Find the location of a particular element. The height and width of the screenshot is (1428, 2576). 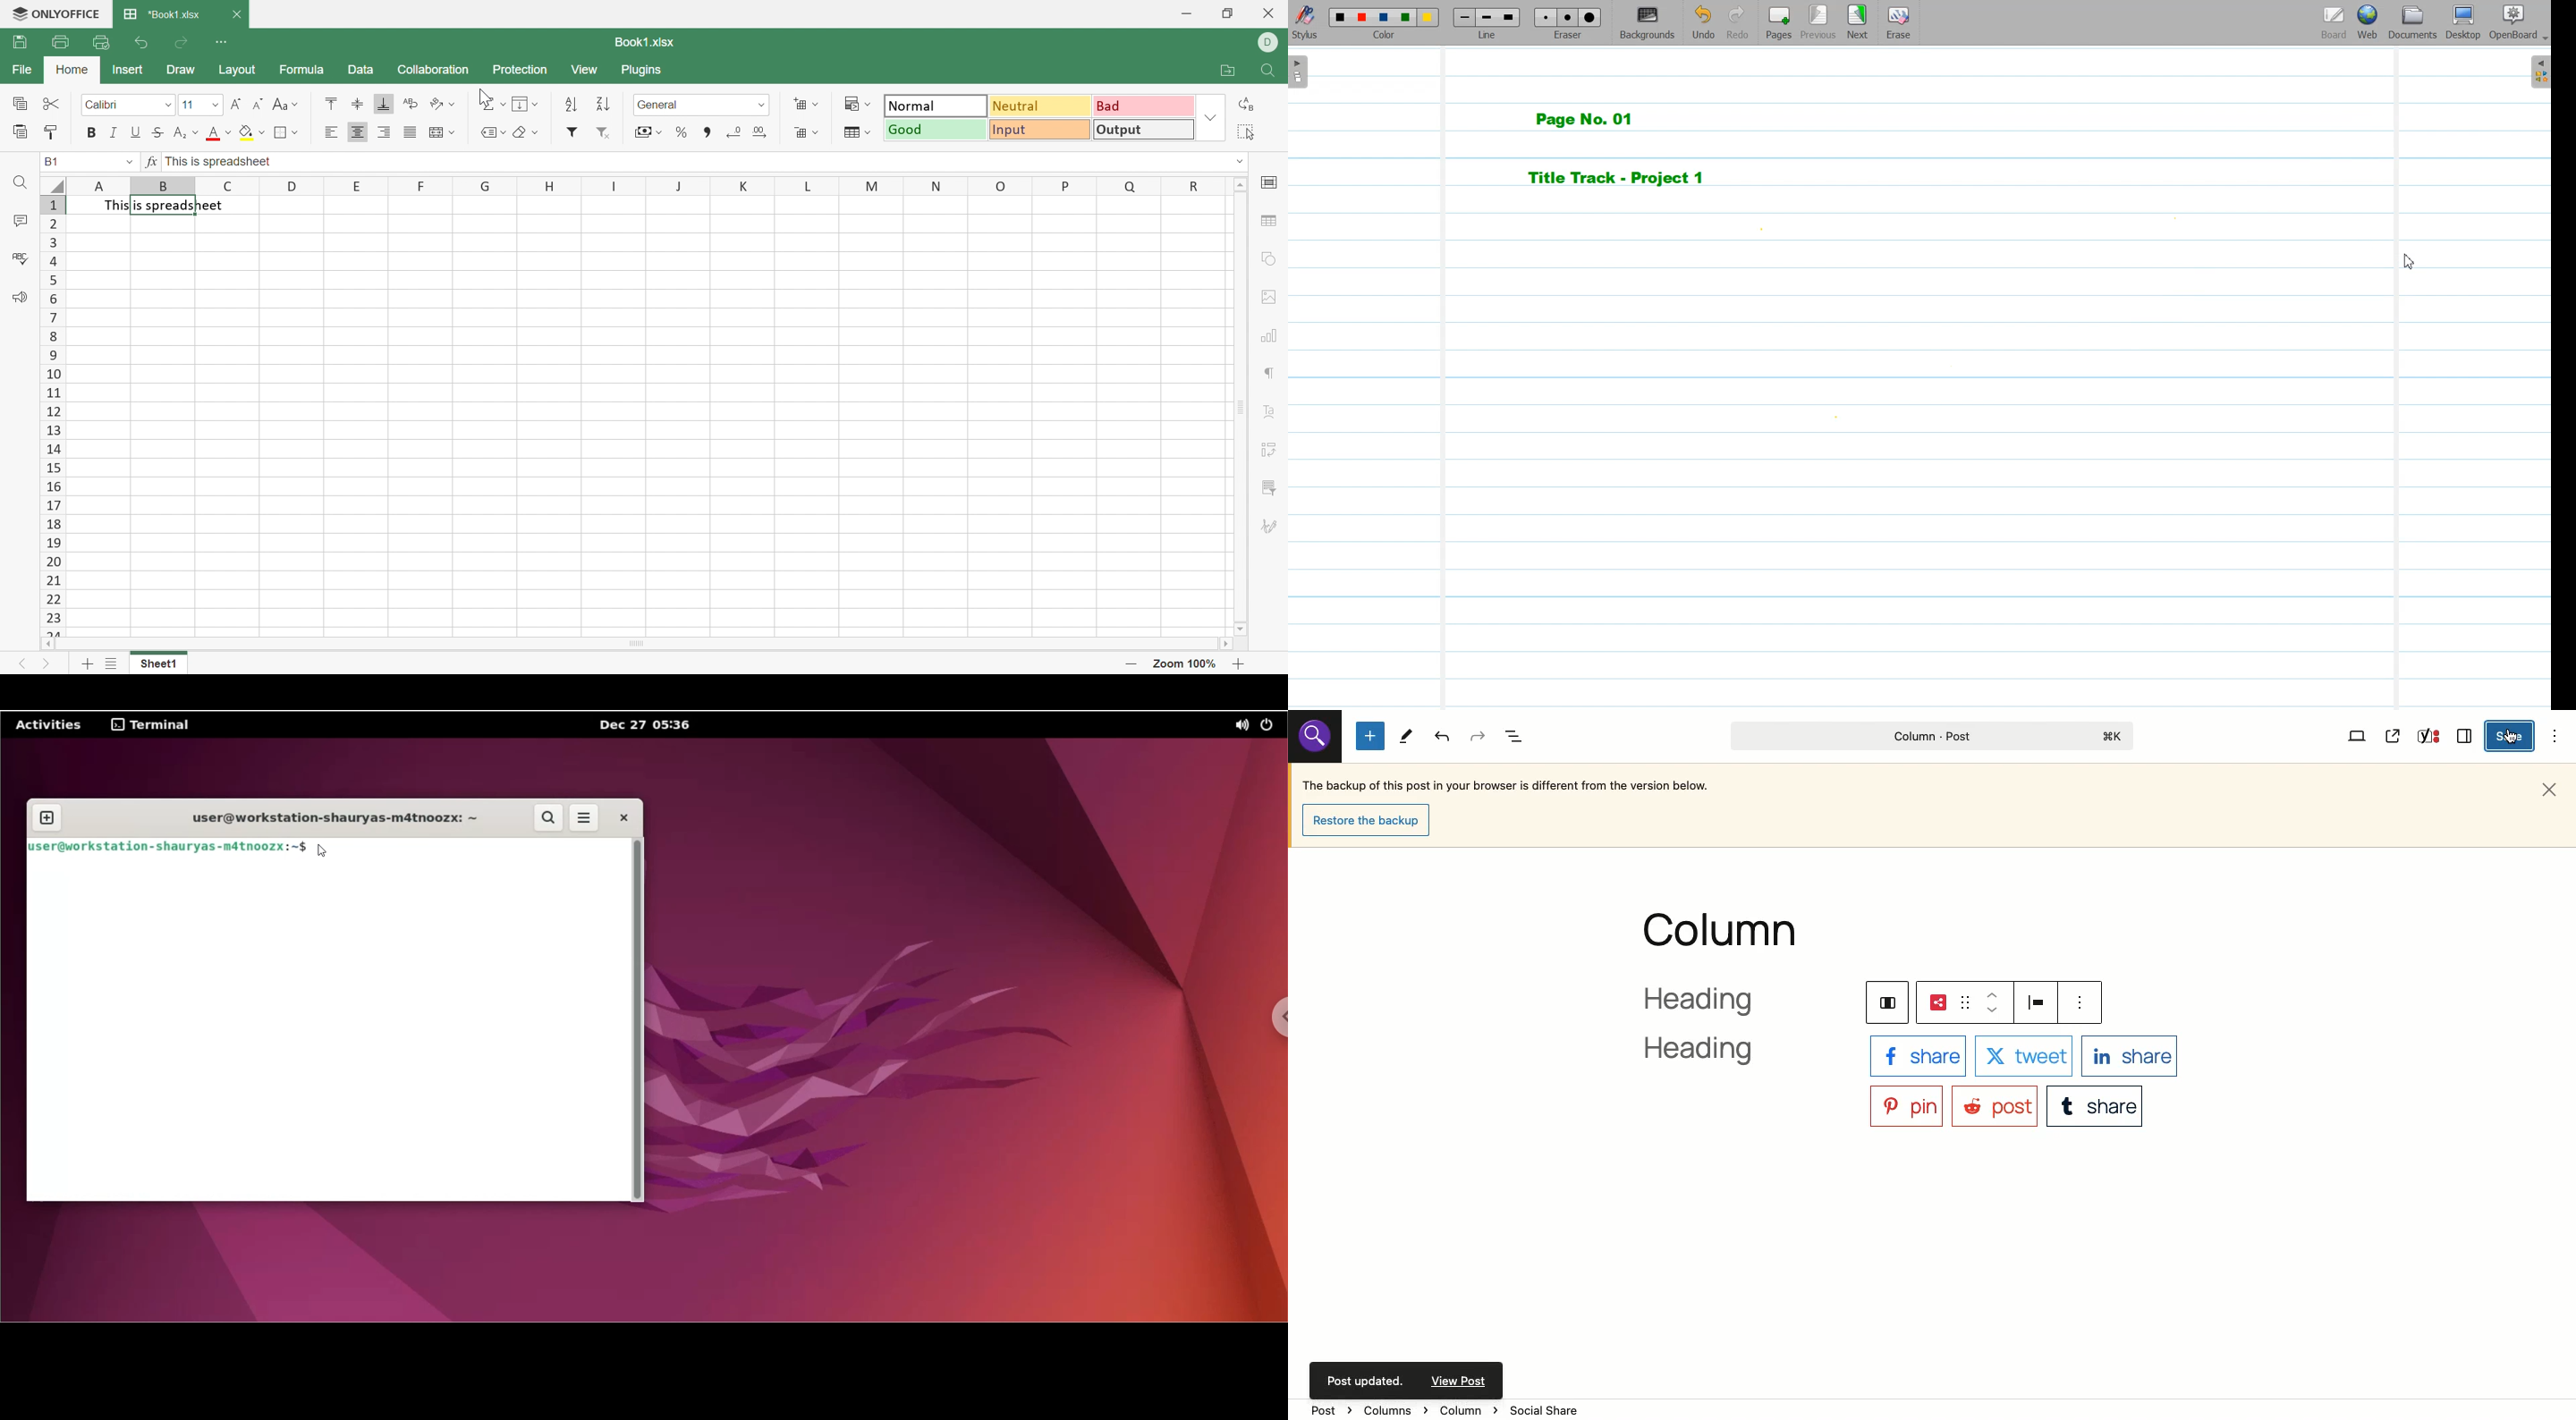

Zoom In is located at coordinates (1238, 664).